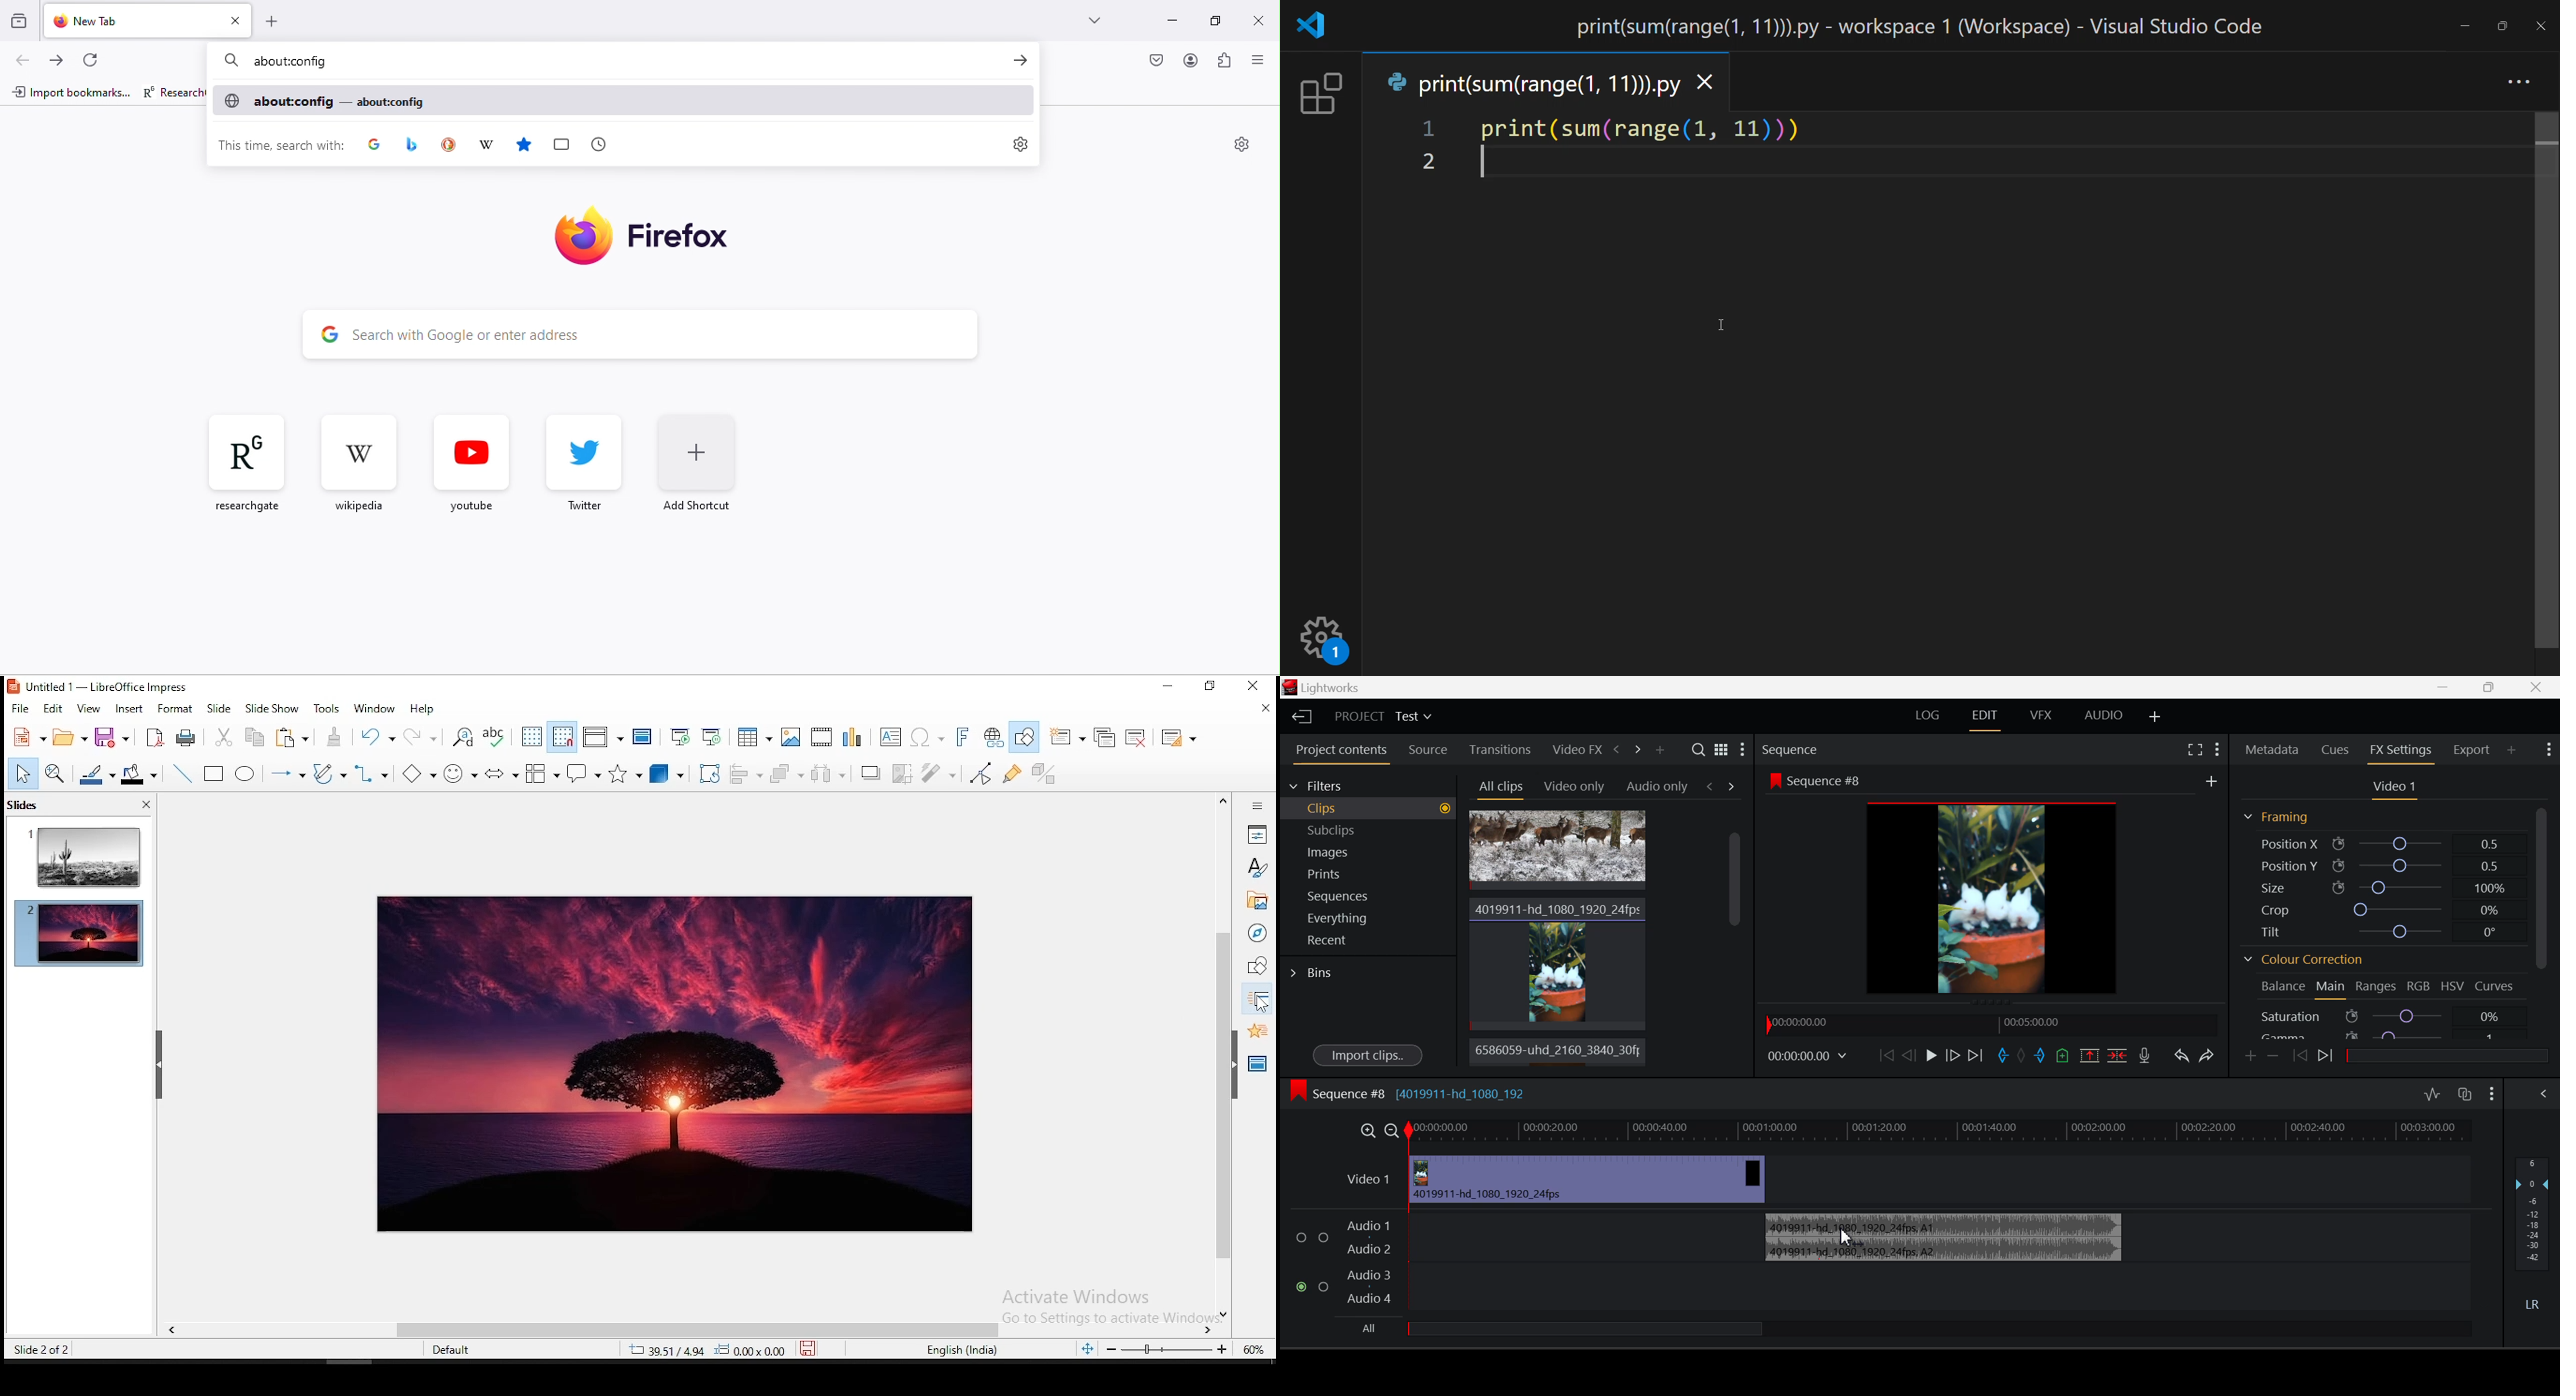 Image resolution: width=2576 pixels, height=1400 pixels. What do you see at coordinates (70, 737) in the screenshot?
I see `open` at bounding box center [70, 737].